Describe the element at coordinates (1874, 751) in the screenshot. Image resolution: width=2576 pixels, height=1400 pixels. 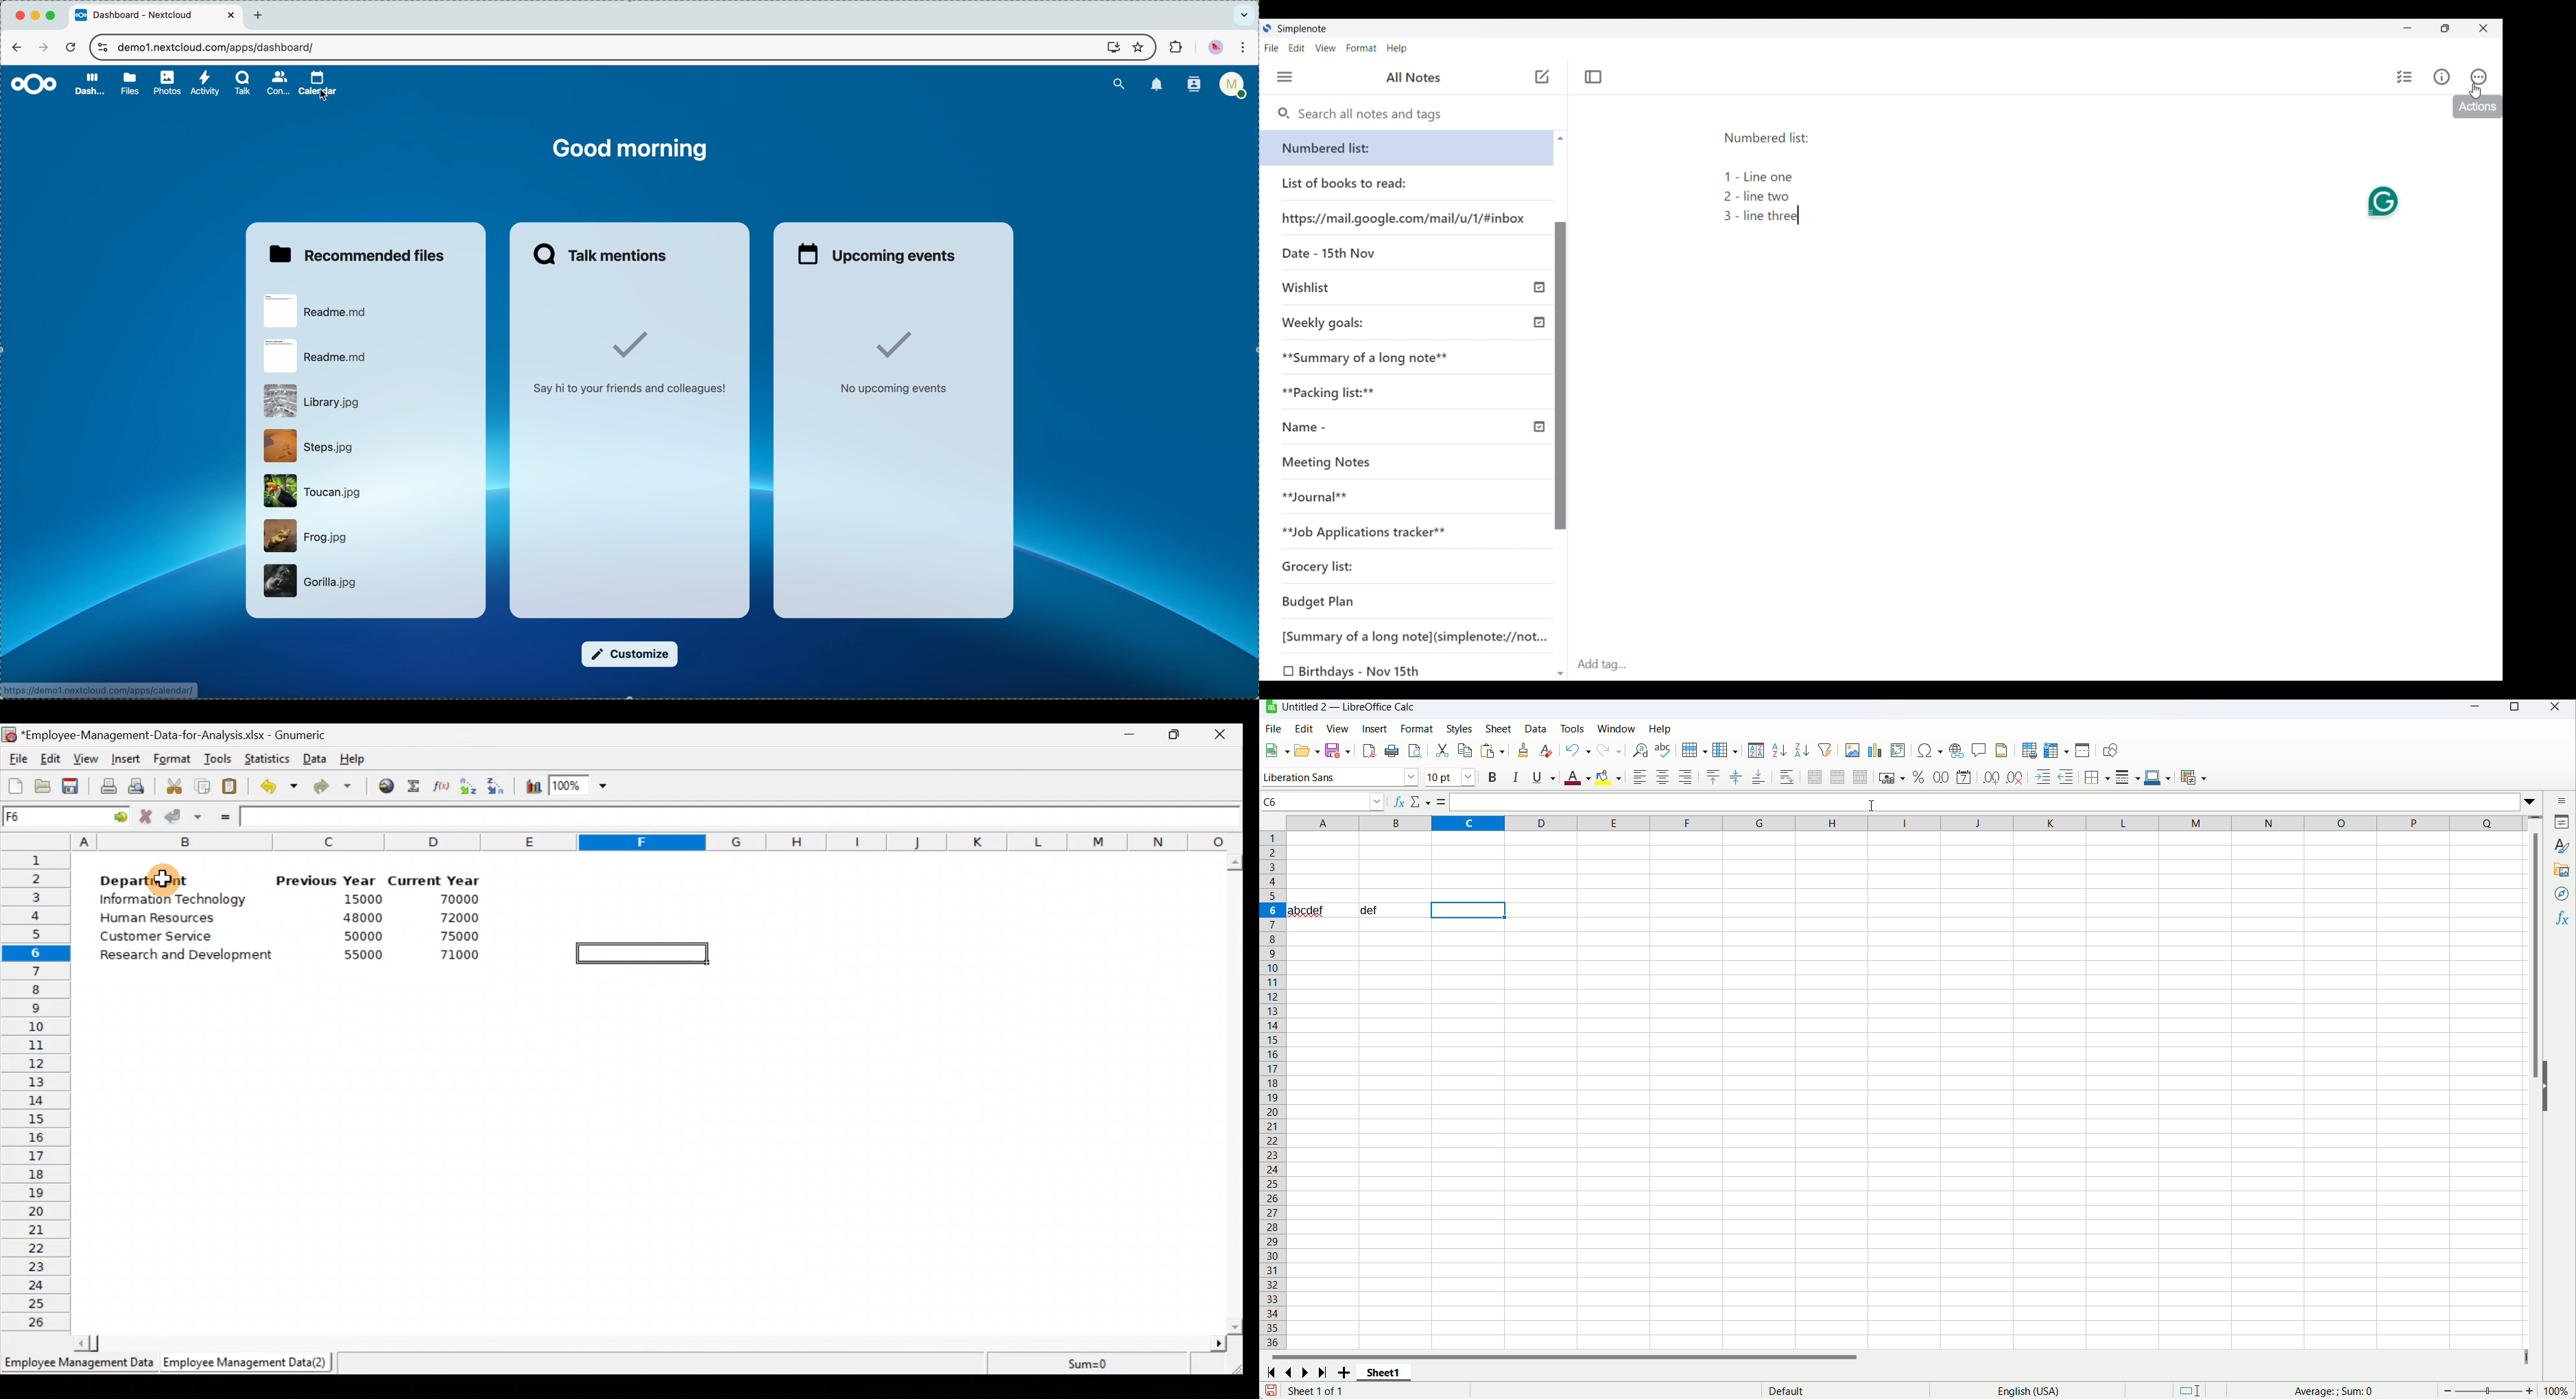
I see `insert chart` at that location.